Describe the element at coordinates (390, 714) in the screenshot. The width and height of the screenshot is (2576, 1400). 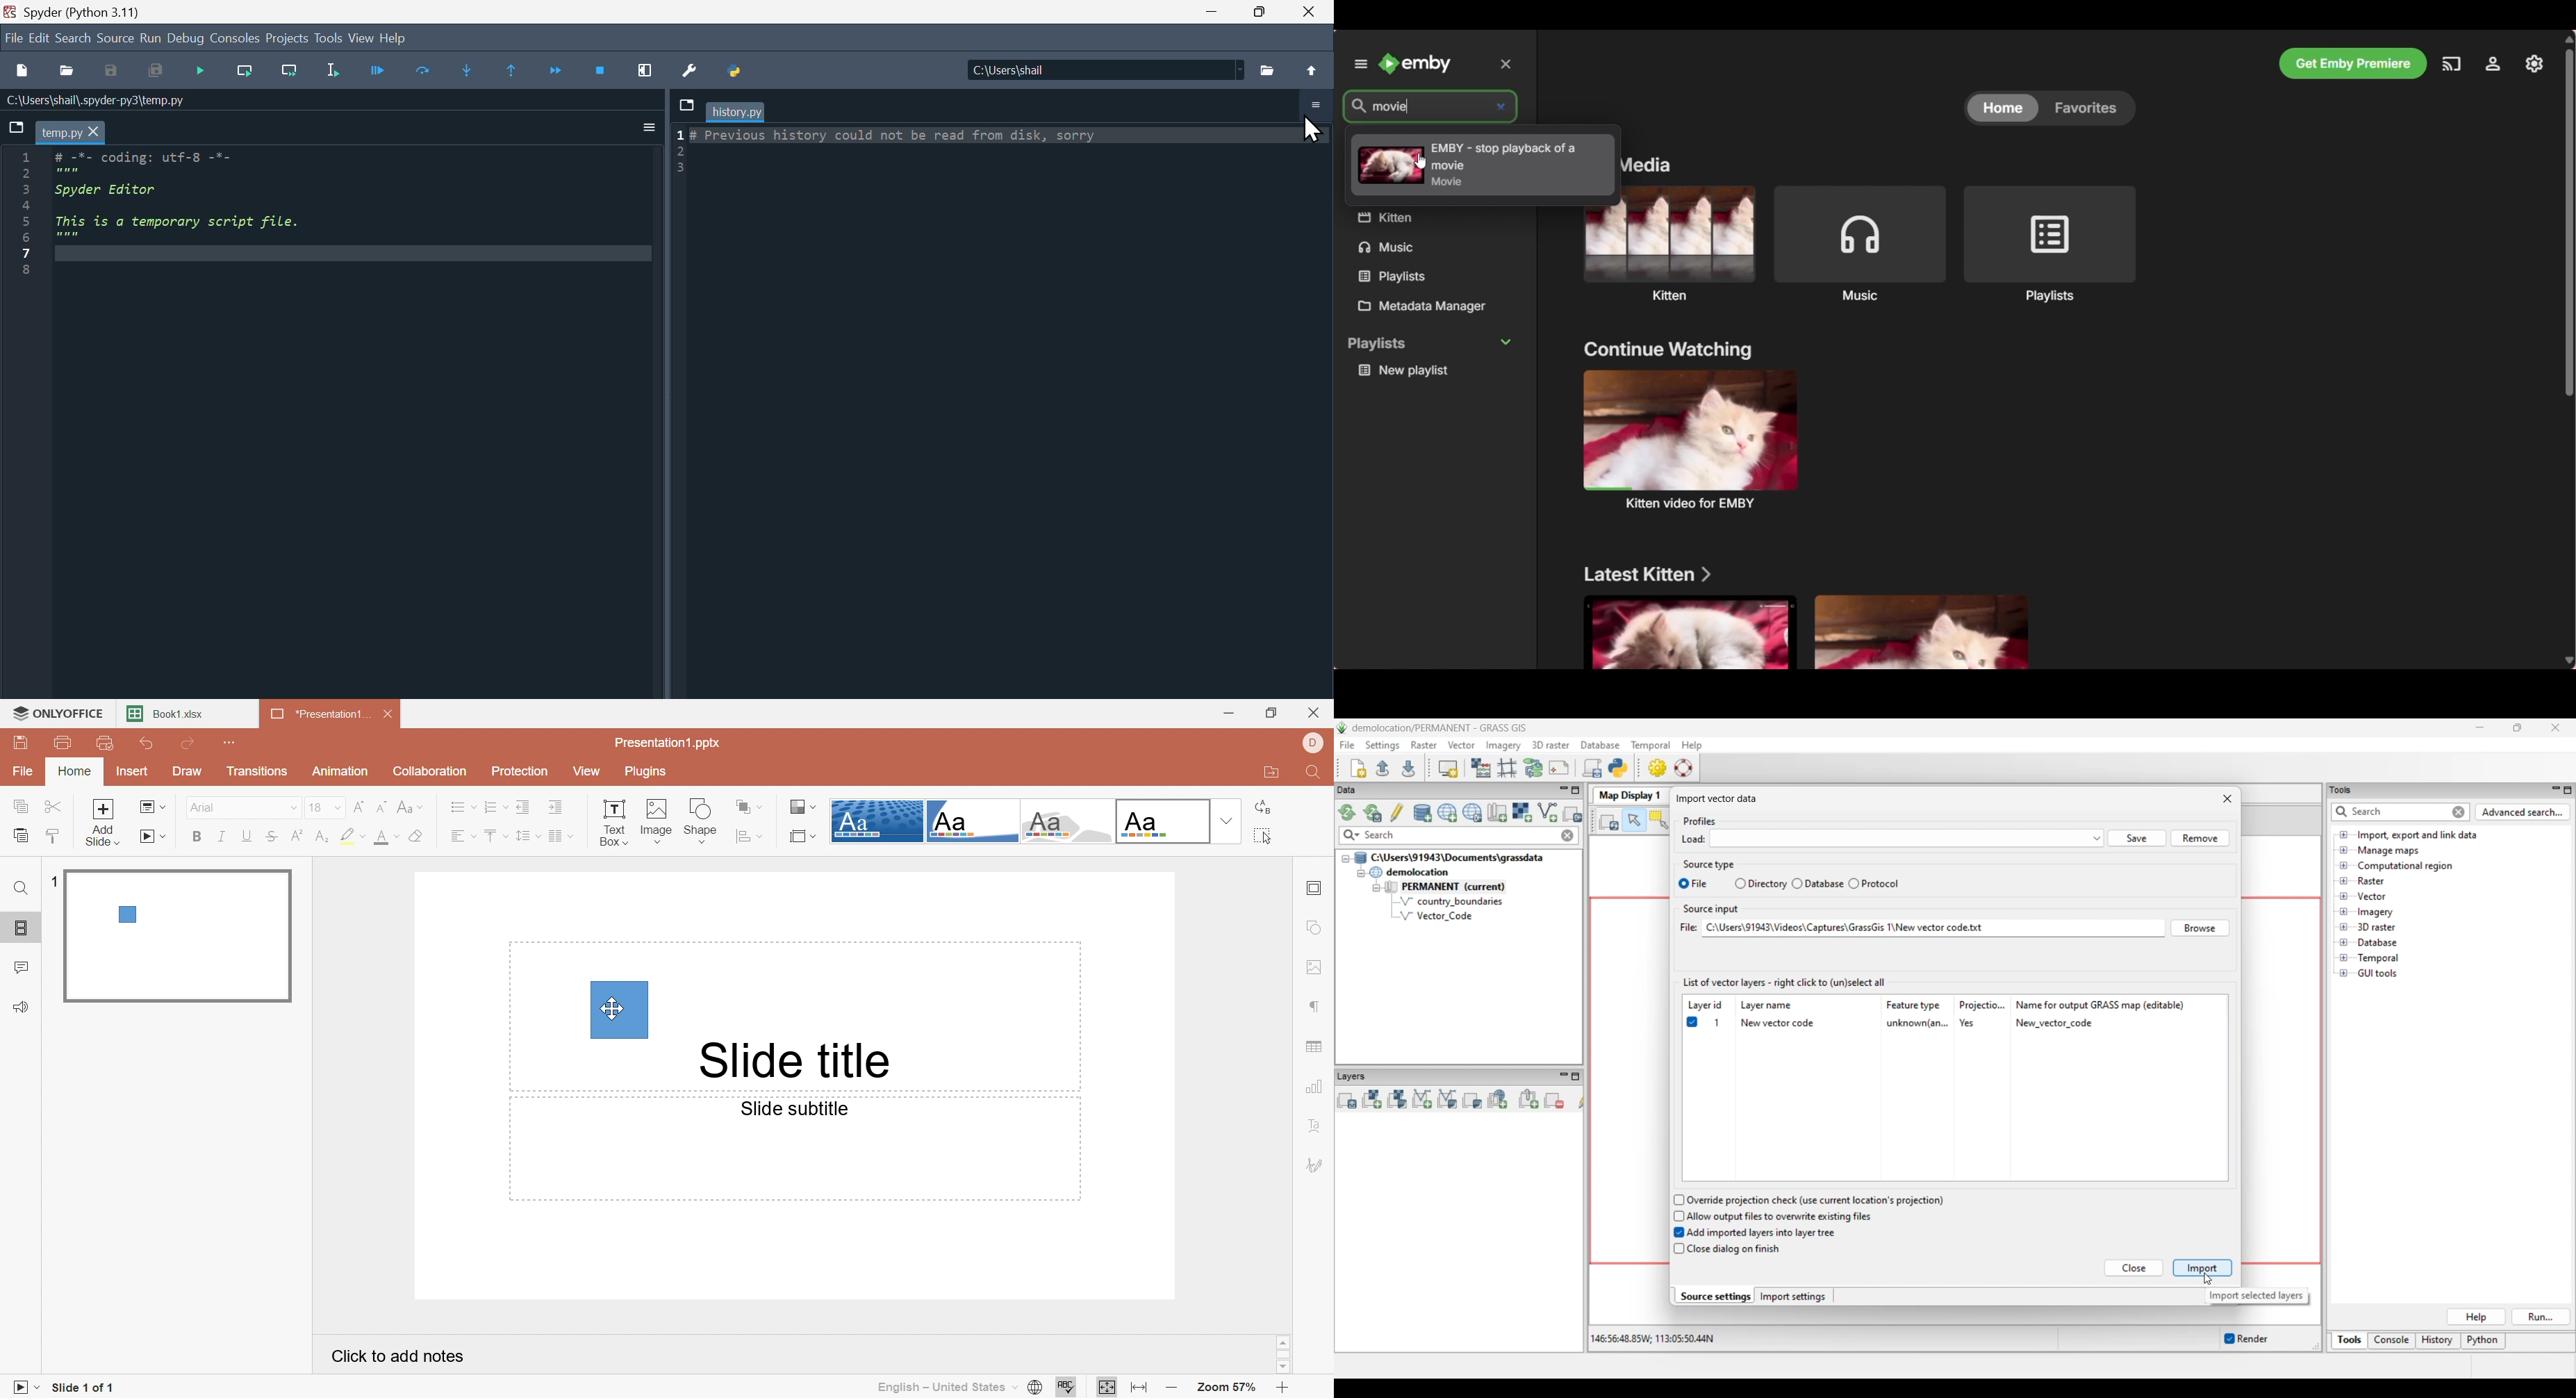
I see `Close` at that location.